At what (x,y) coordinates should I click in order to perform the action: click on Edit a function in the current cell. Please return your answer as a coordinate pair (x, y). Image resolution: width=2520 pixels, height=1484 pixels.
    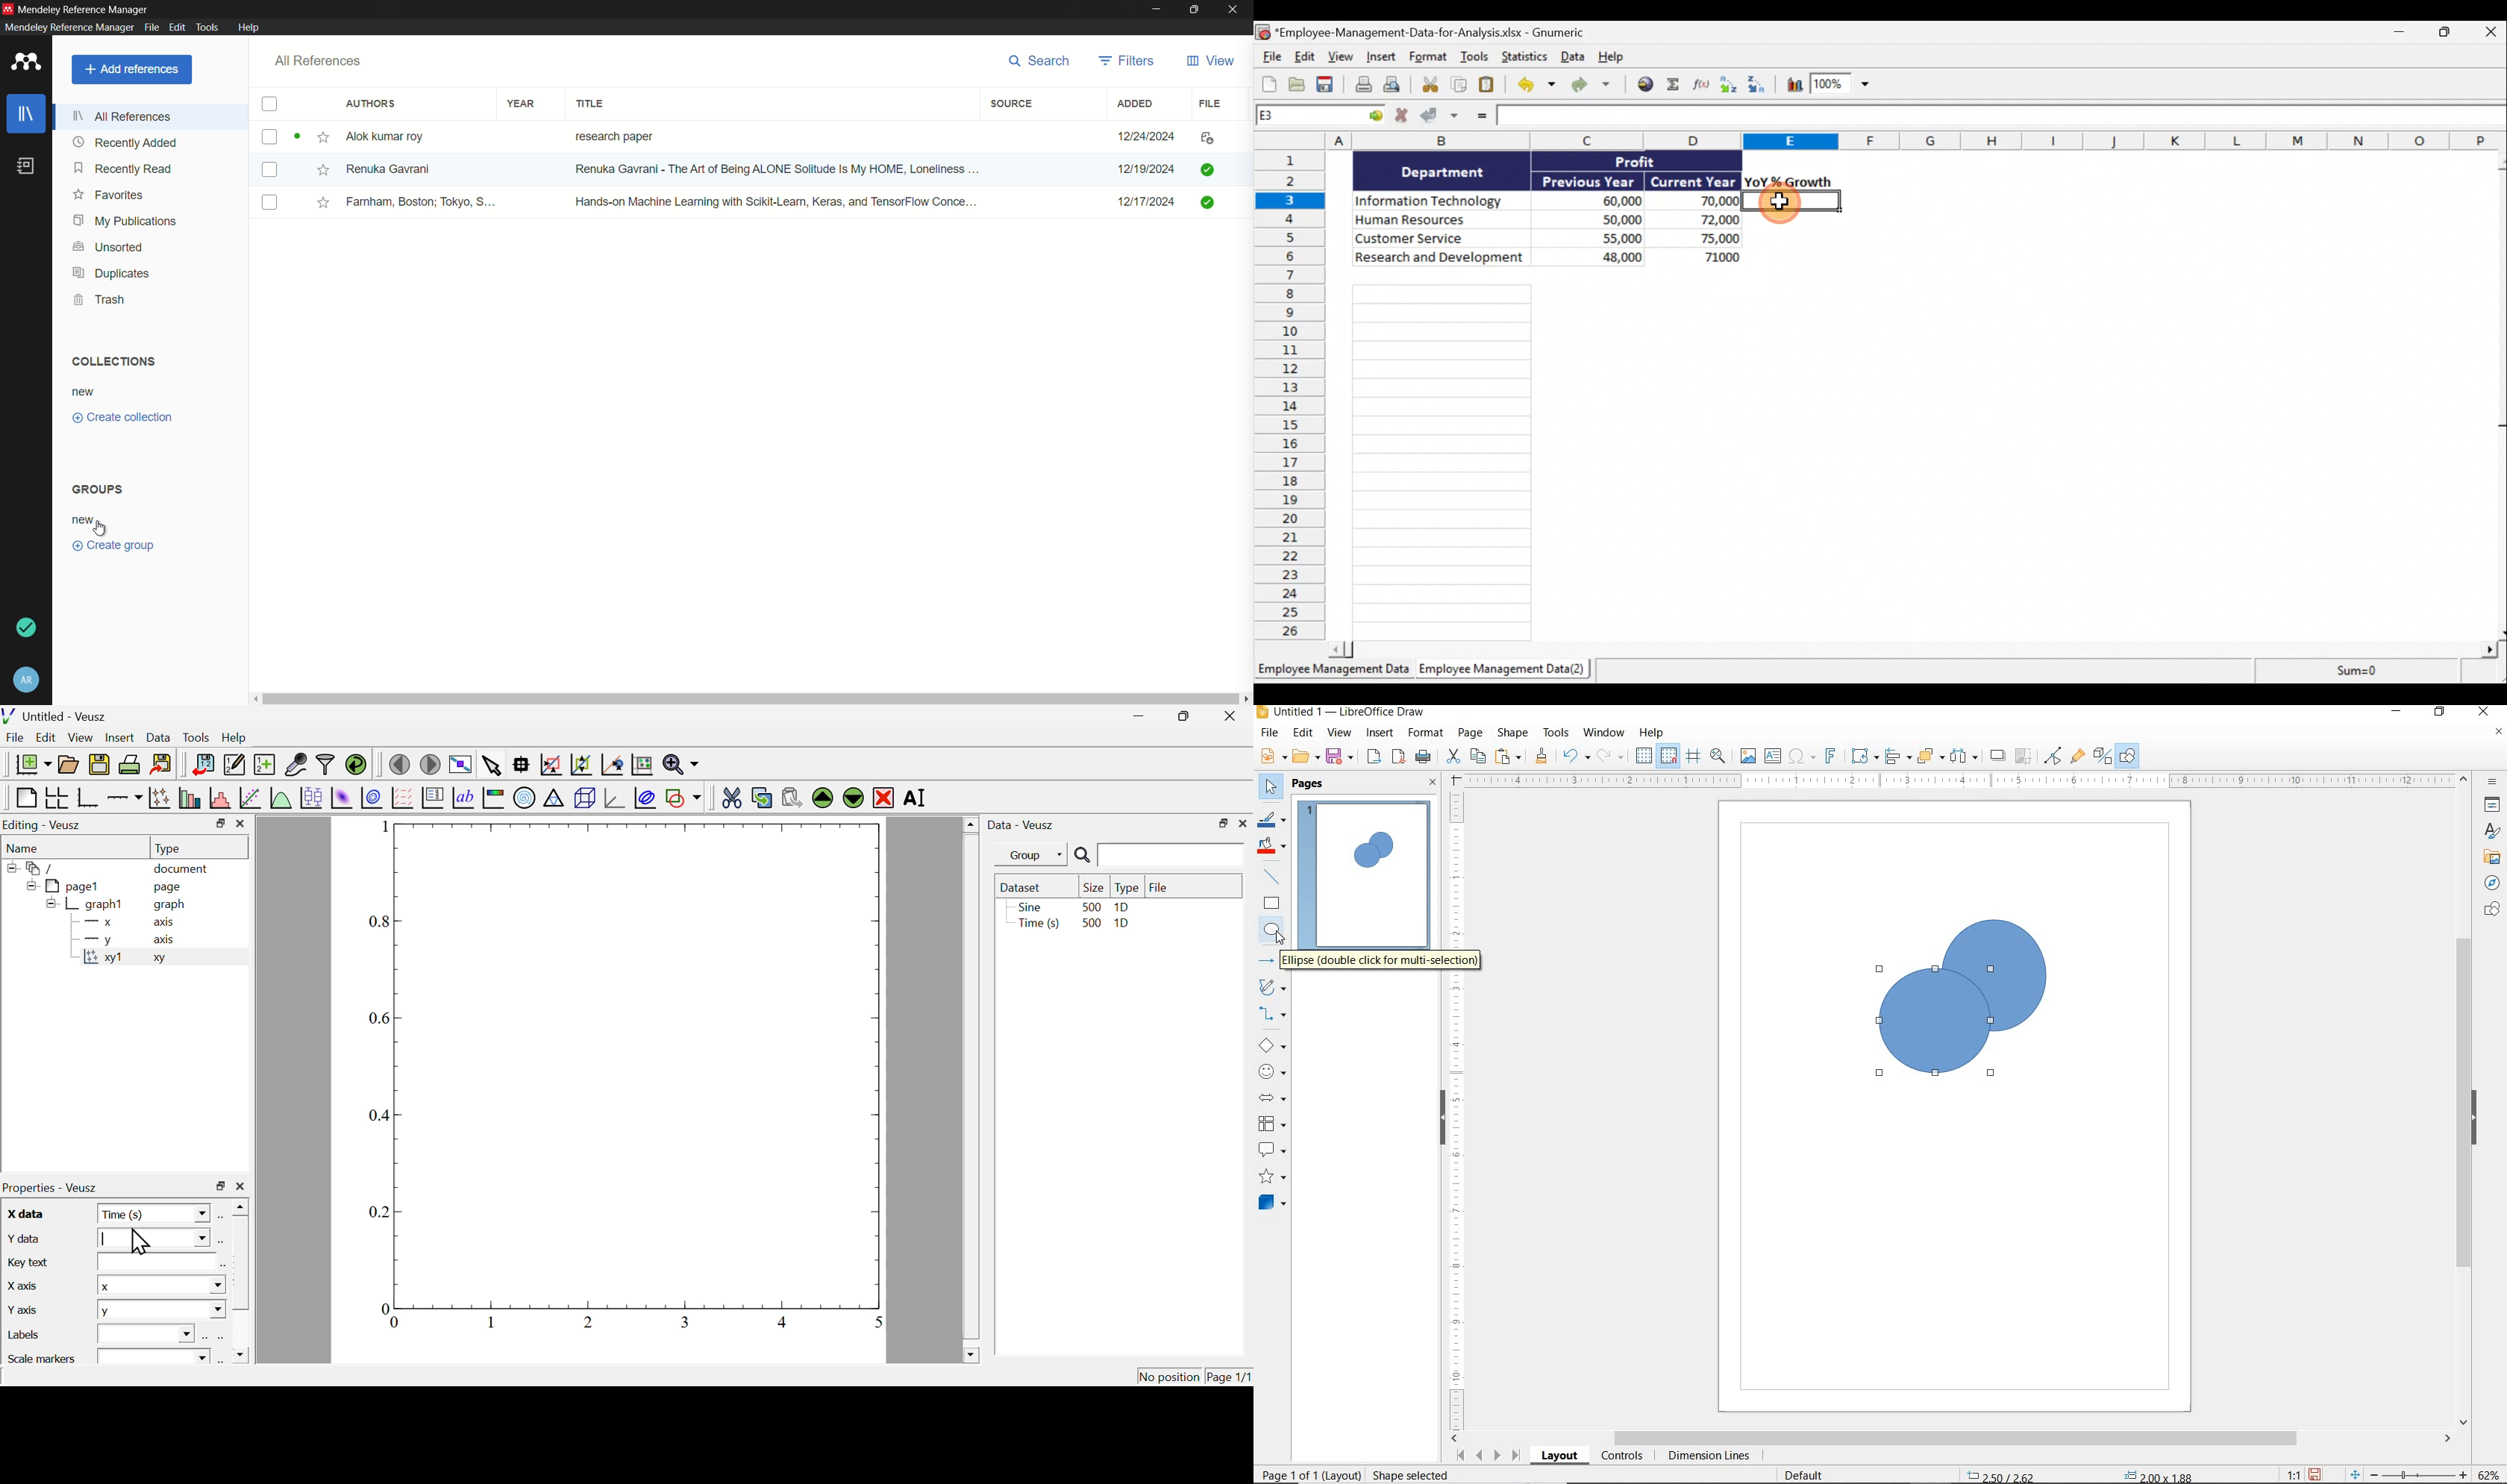
    Looking at the image, I should click on (1705, 87).